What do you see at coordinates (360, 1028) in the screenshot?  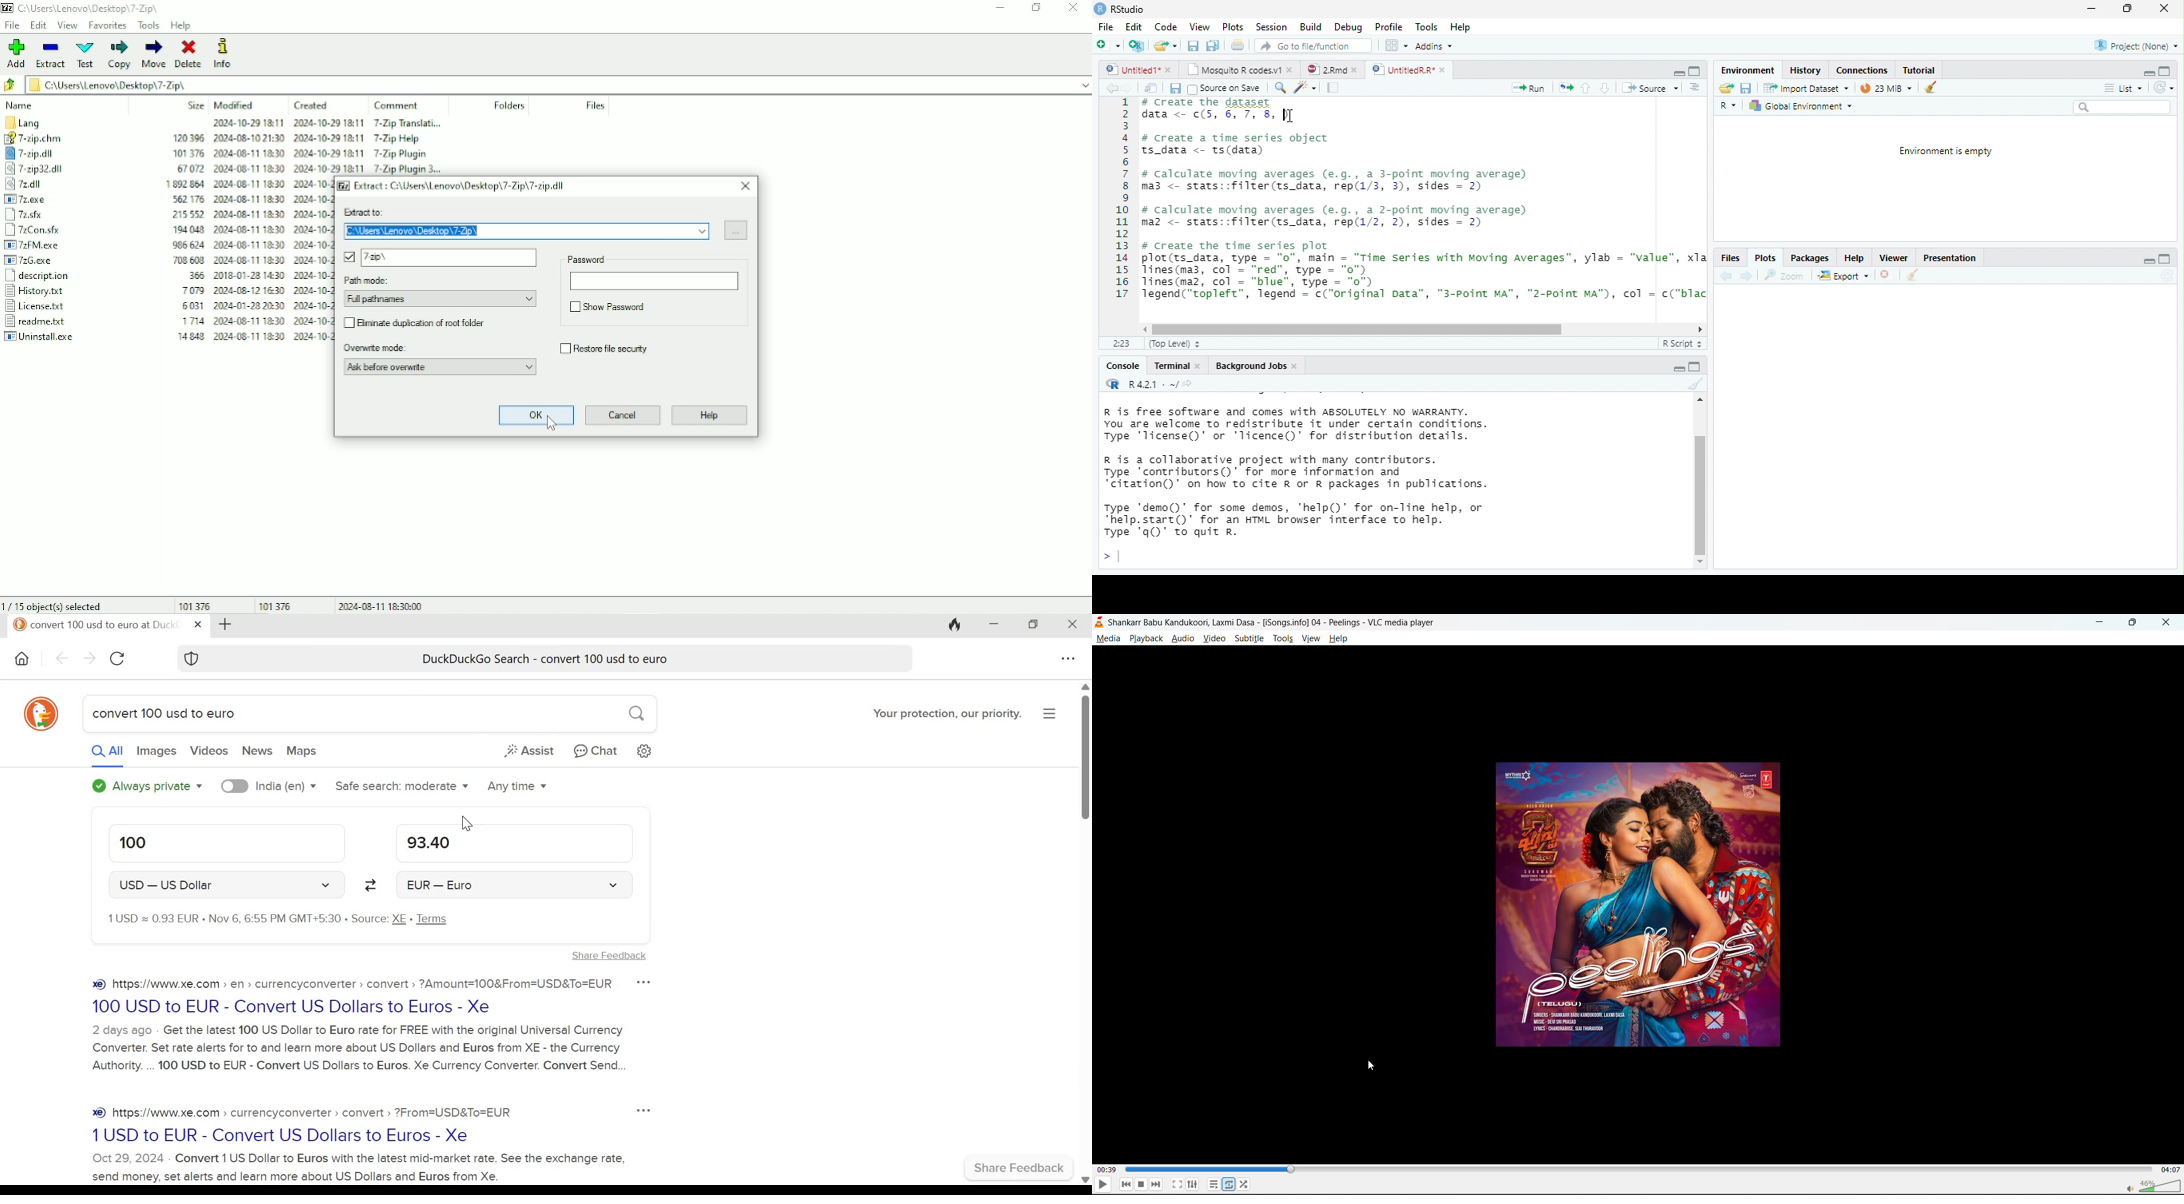 I see `2 days ago. Get the latest 100 USD to Euro rate for FREE with the original Universal Currency` at bounding box center [360, 1028].